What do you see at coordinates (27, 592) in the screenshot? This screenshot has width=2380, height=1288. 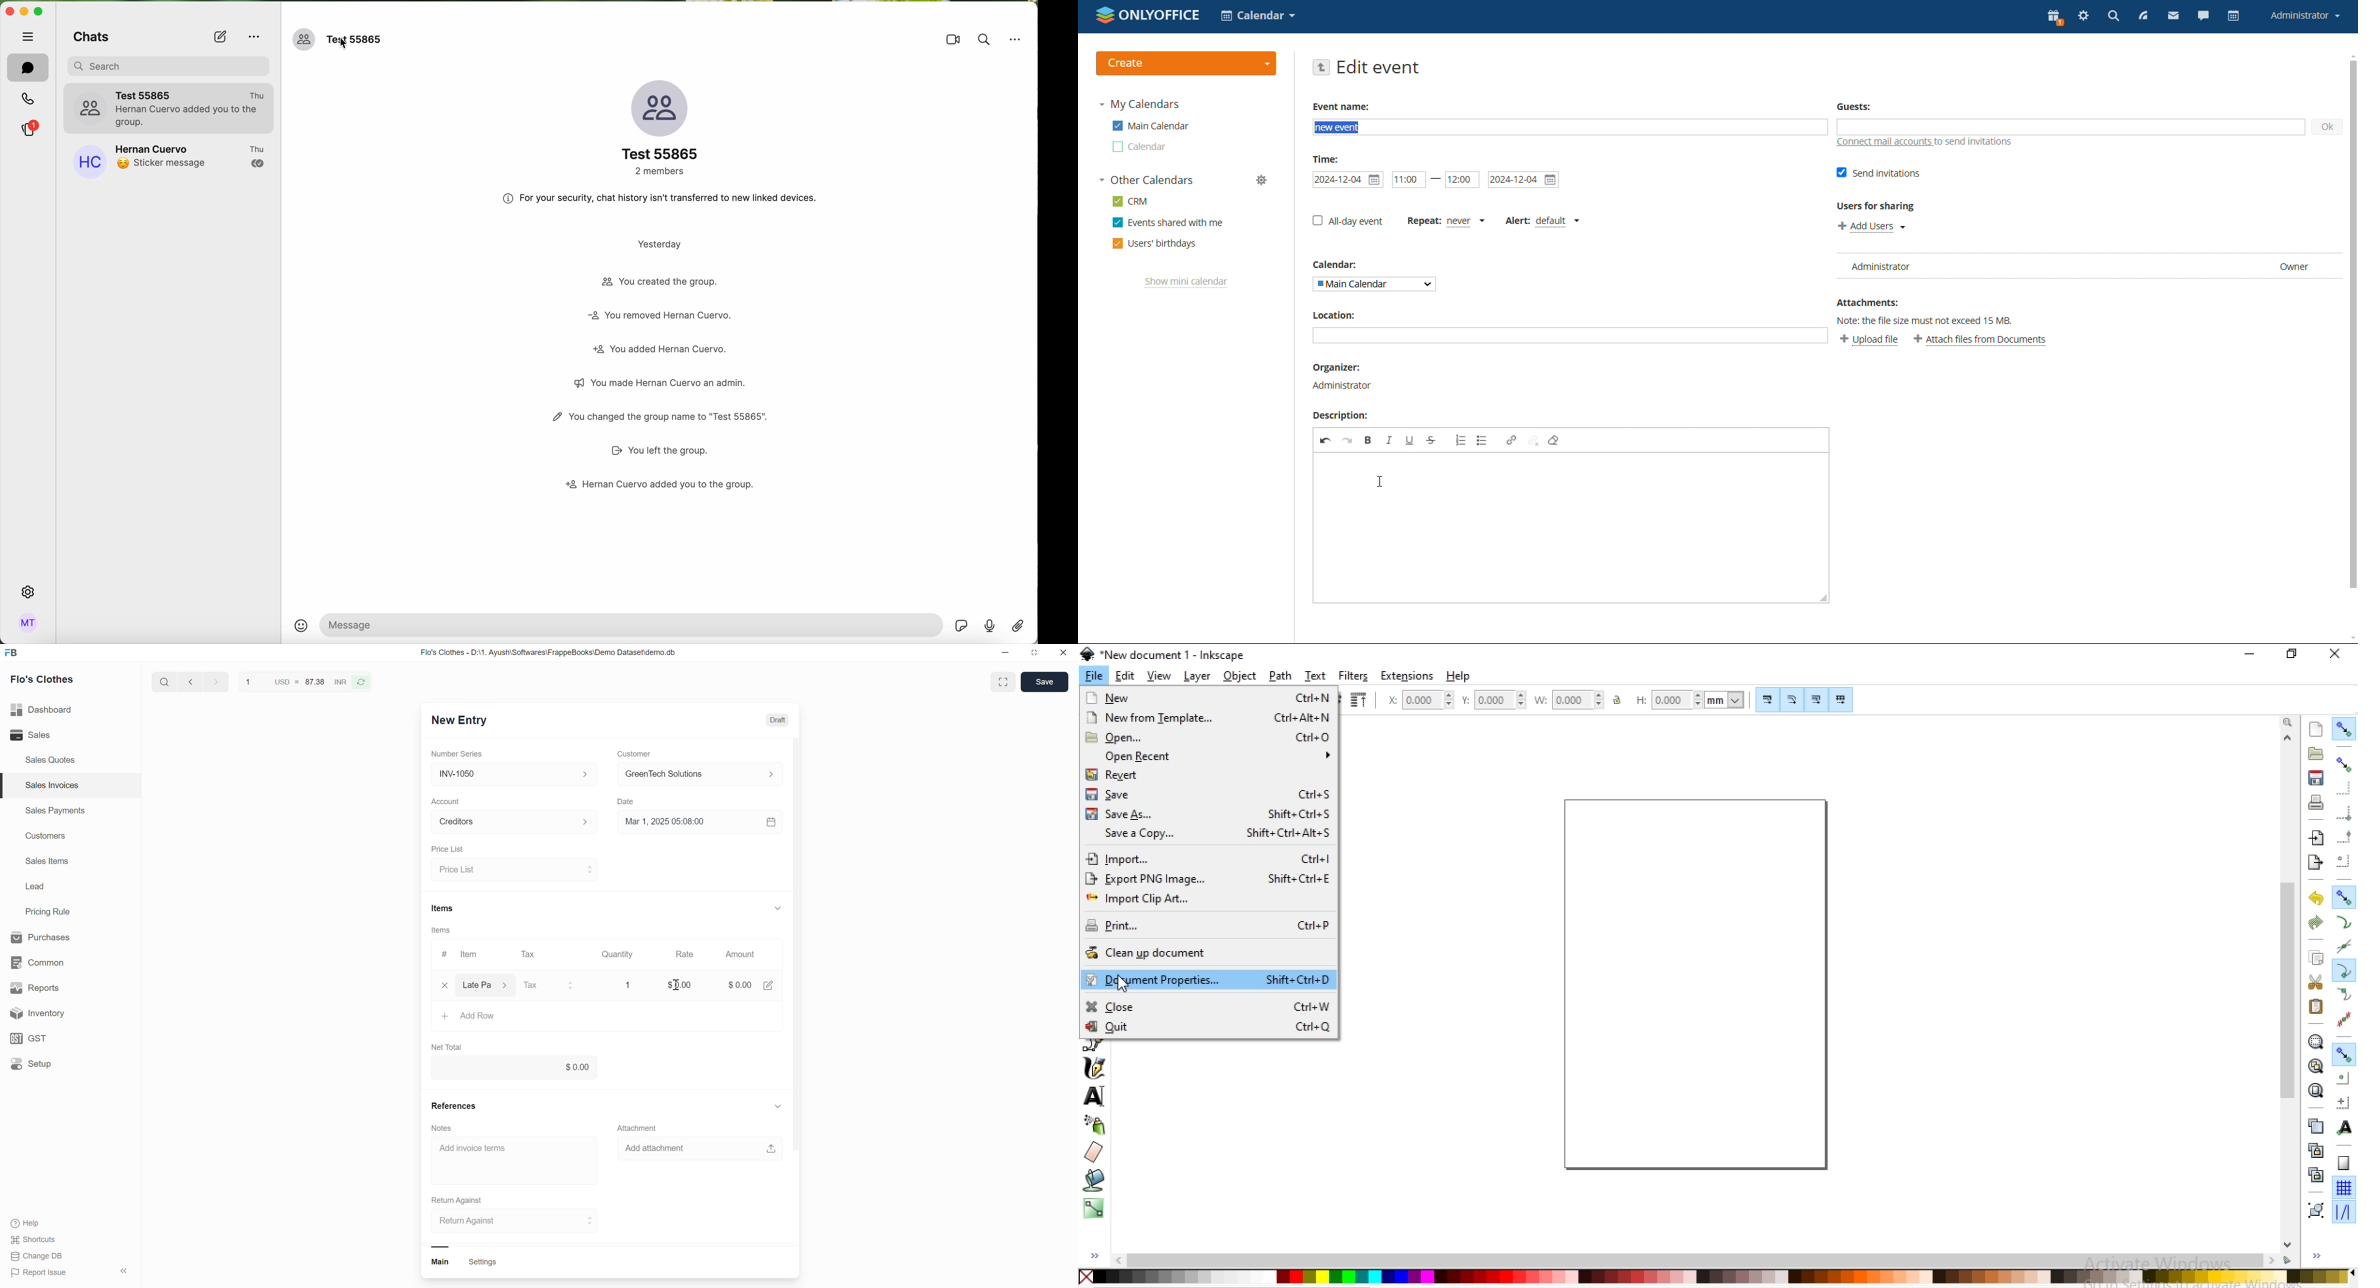 I see `settings` at bounding box center [27, 592].